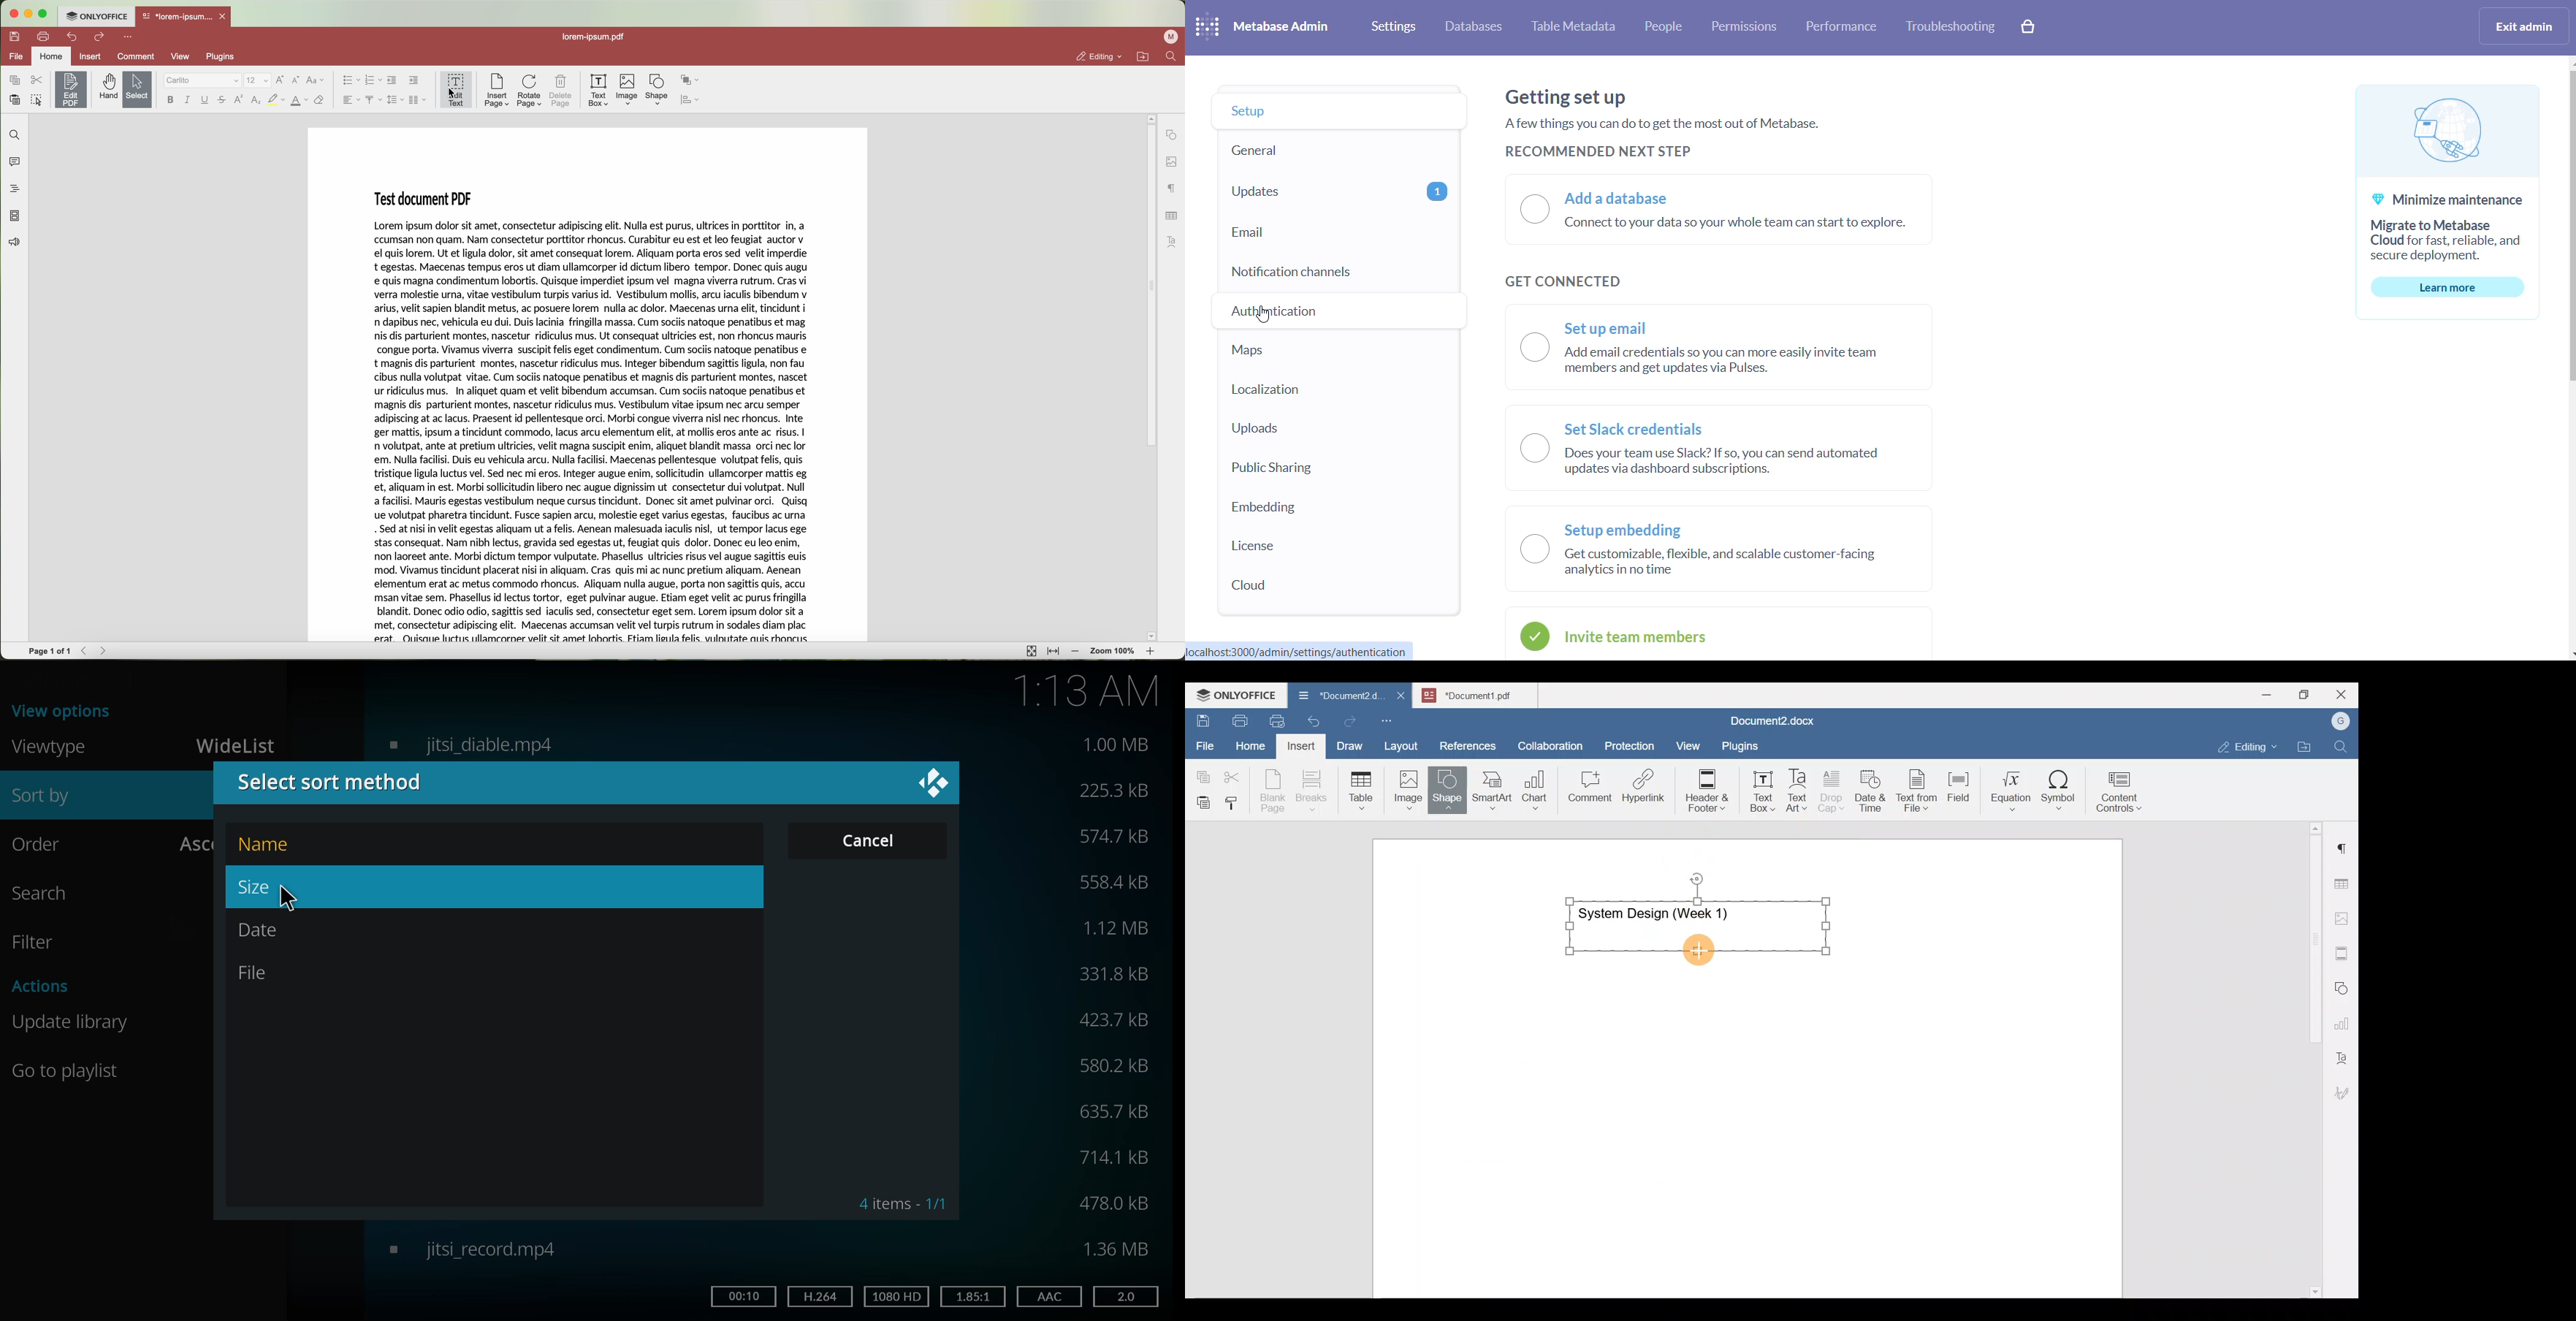  I want to click on page thumbnails, so click(15, 216).